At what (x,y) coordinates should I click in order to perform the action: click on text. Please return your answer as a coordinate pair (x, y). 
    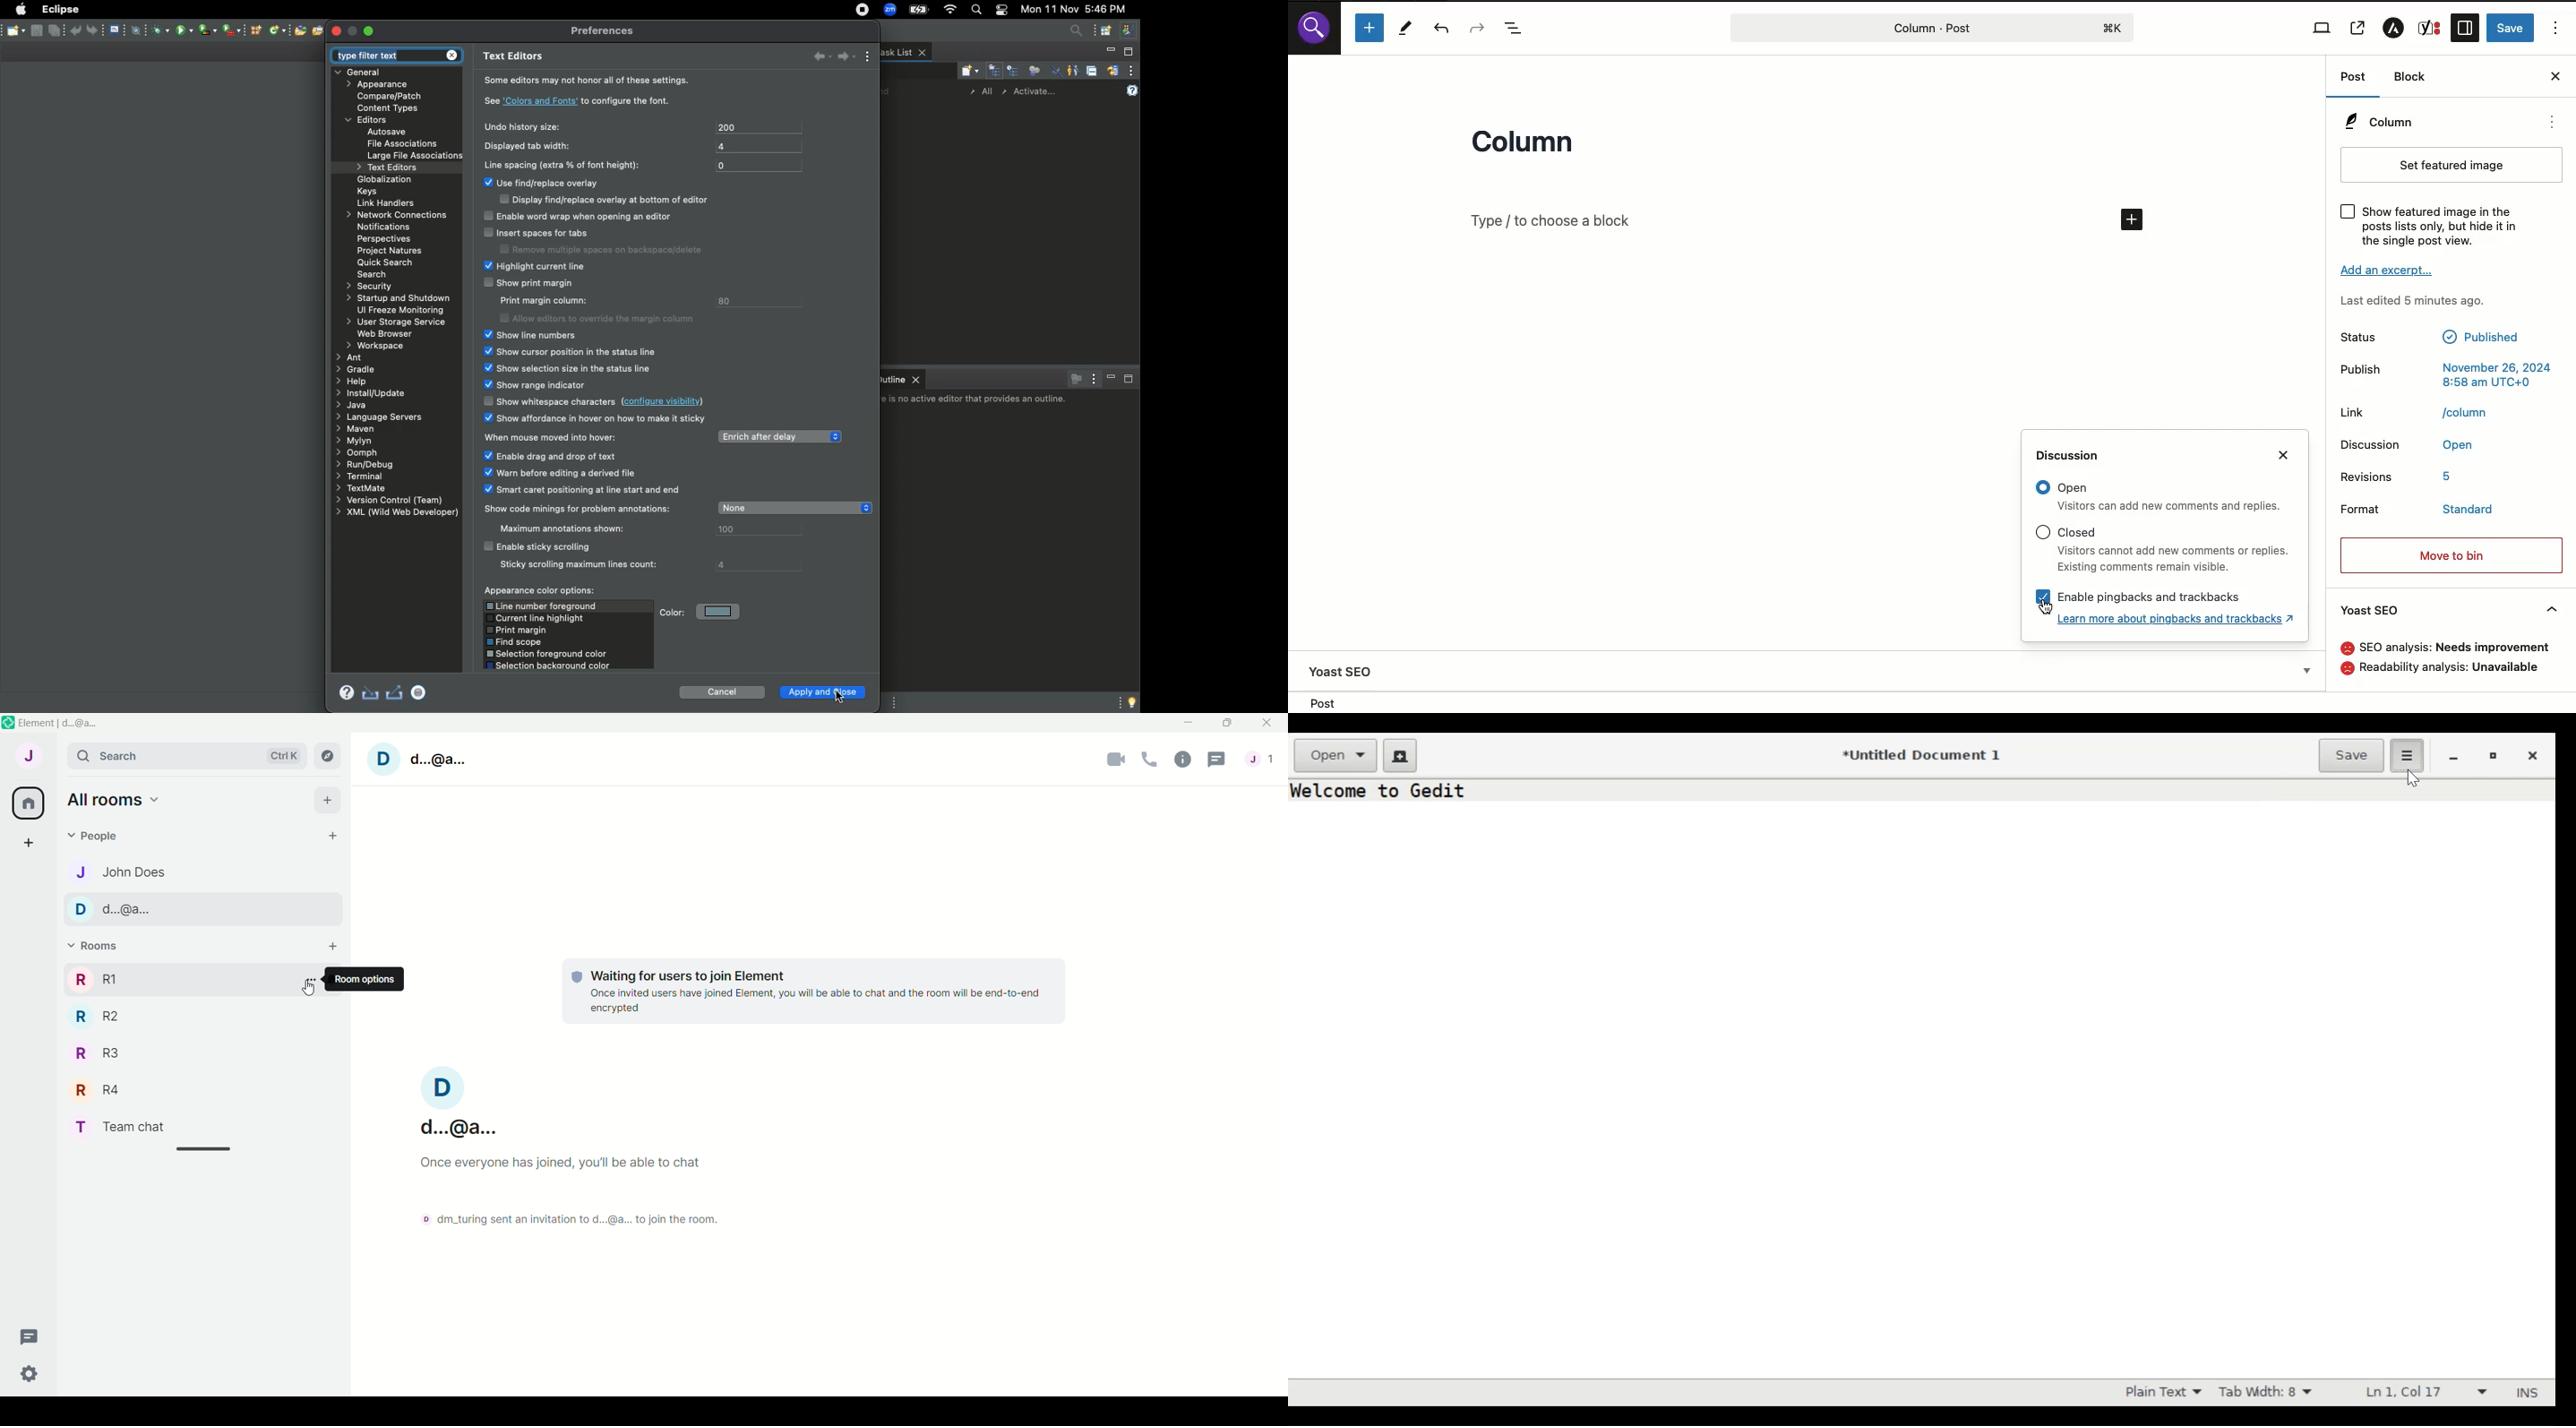
    Looking at the image, I should click on (2450, 475).